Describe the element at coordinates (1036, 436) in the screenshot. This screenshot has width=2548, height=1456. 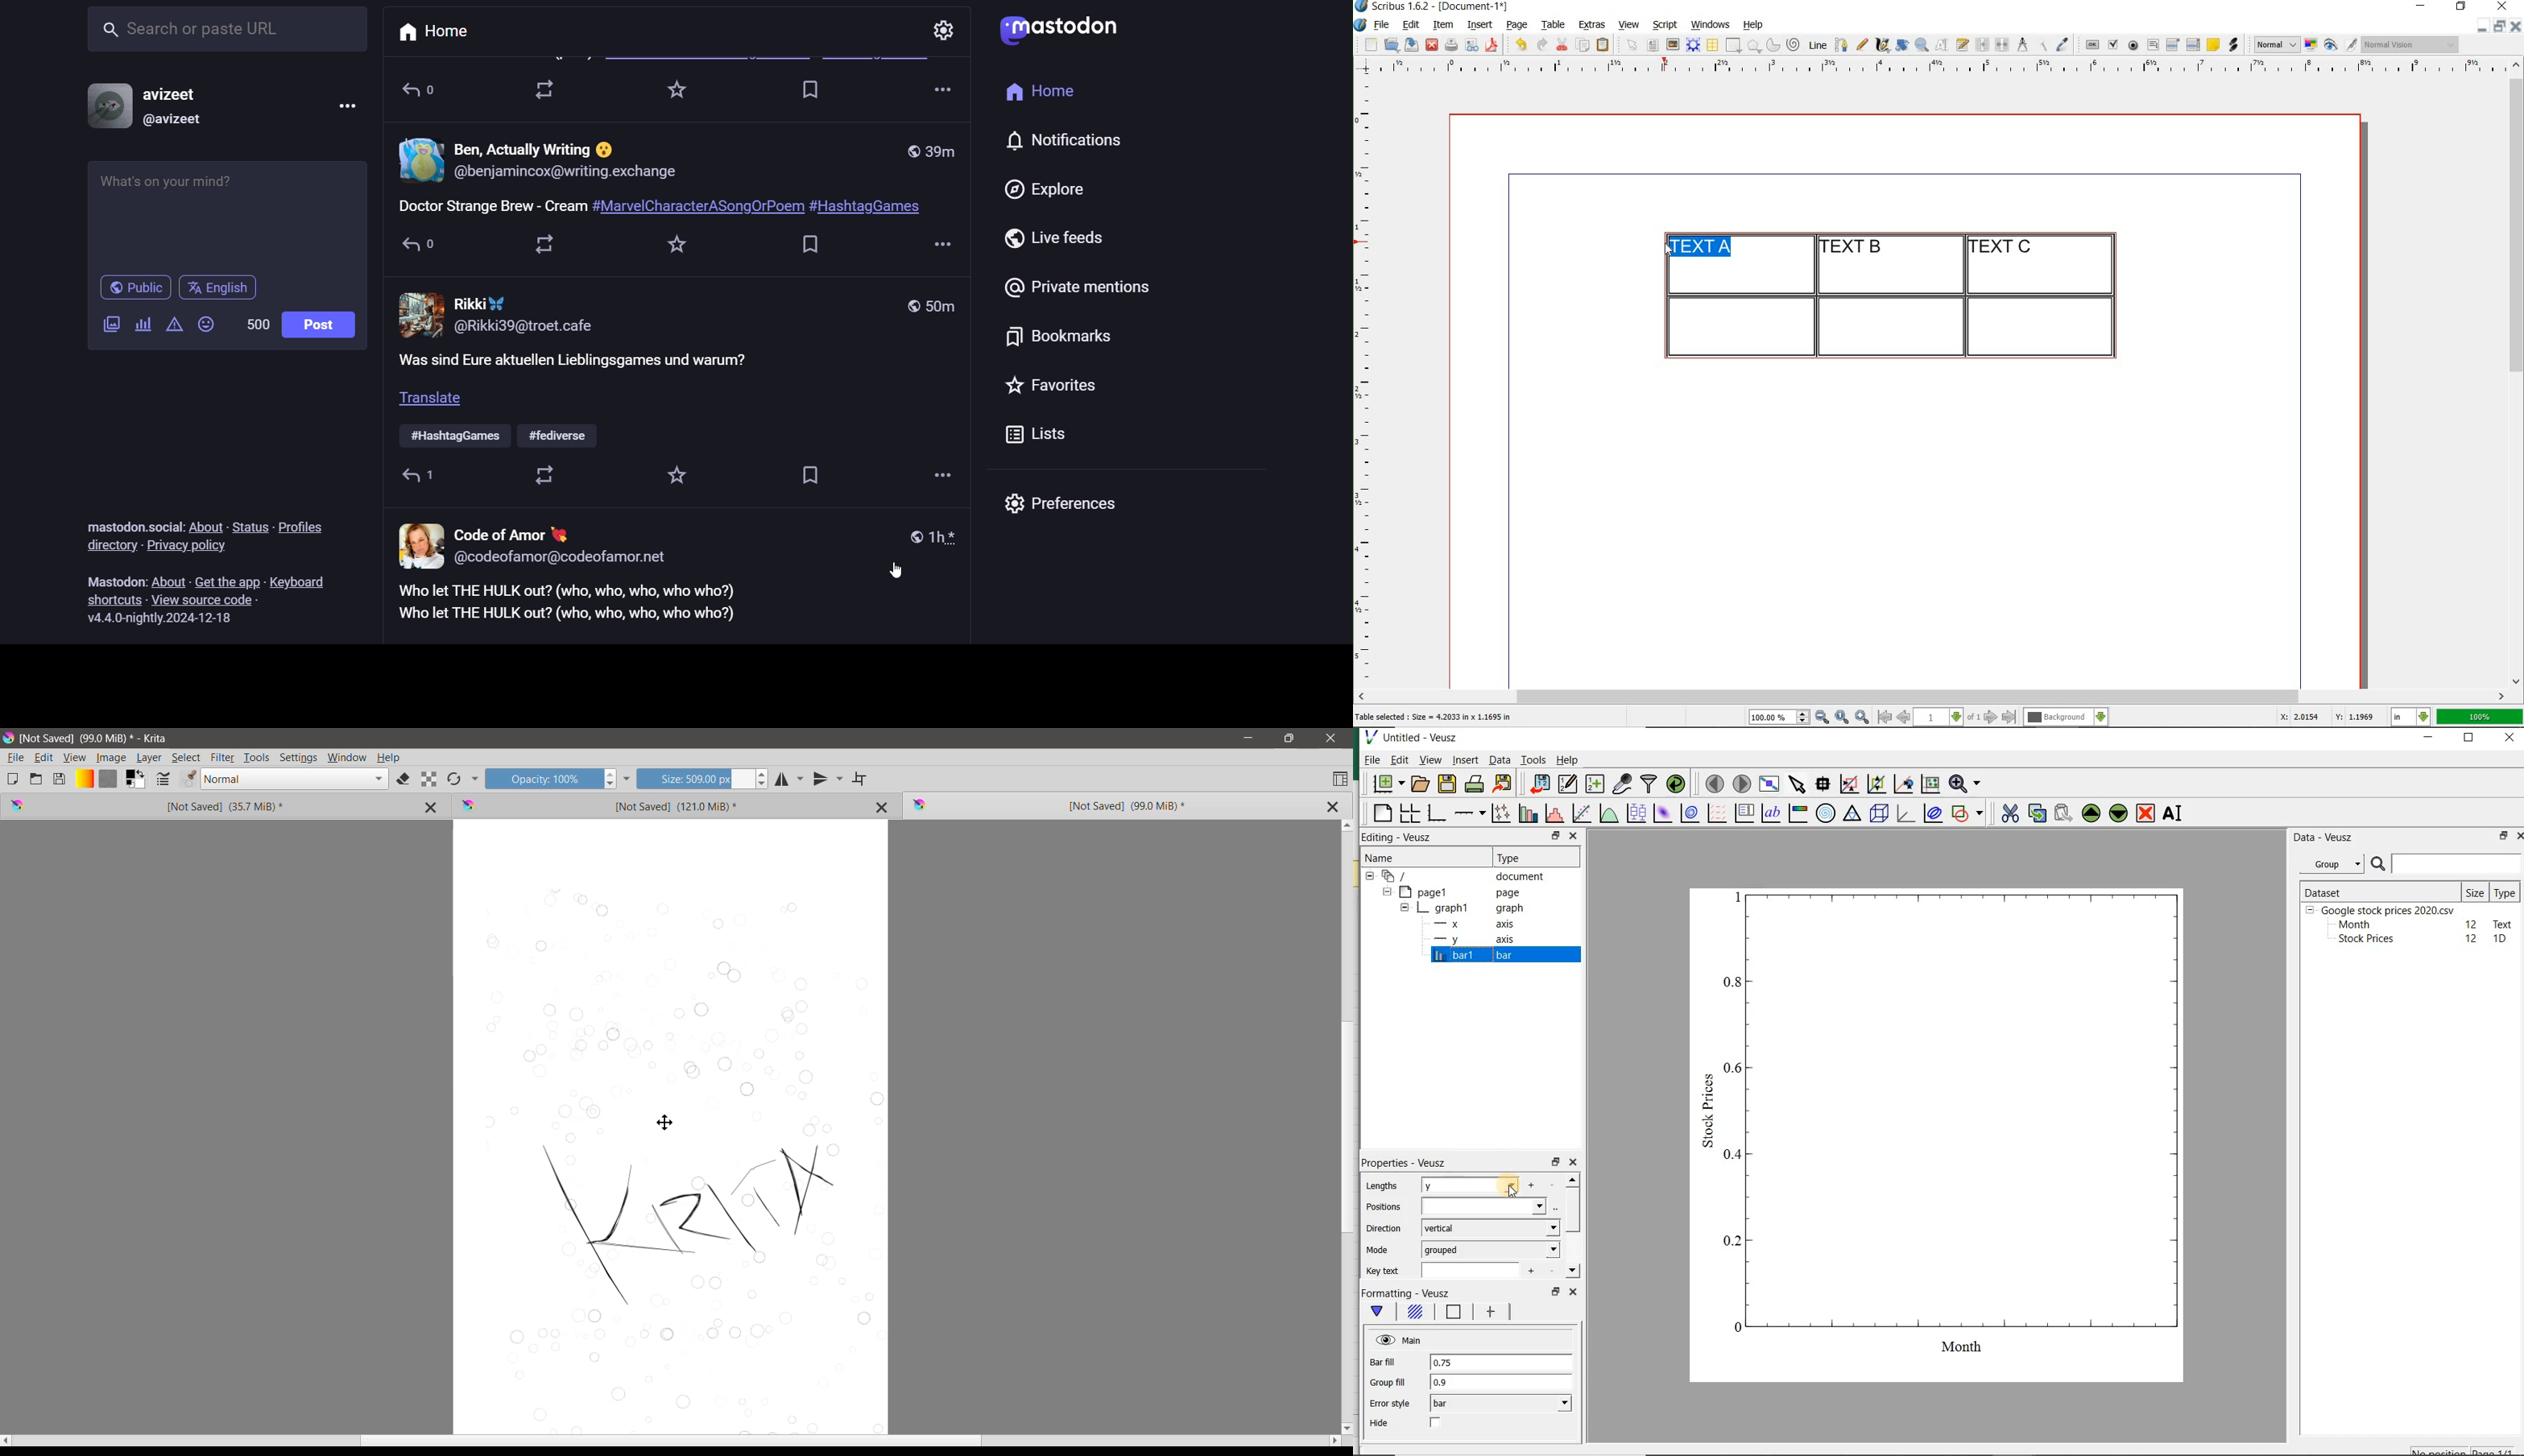
I see `lists` at that location.